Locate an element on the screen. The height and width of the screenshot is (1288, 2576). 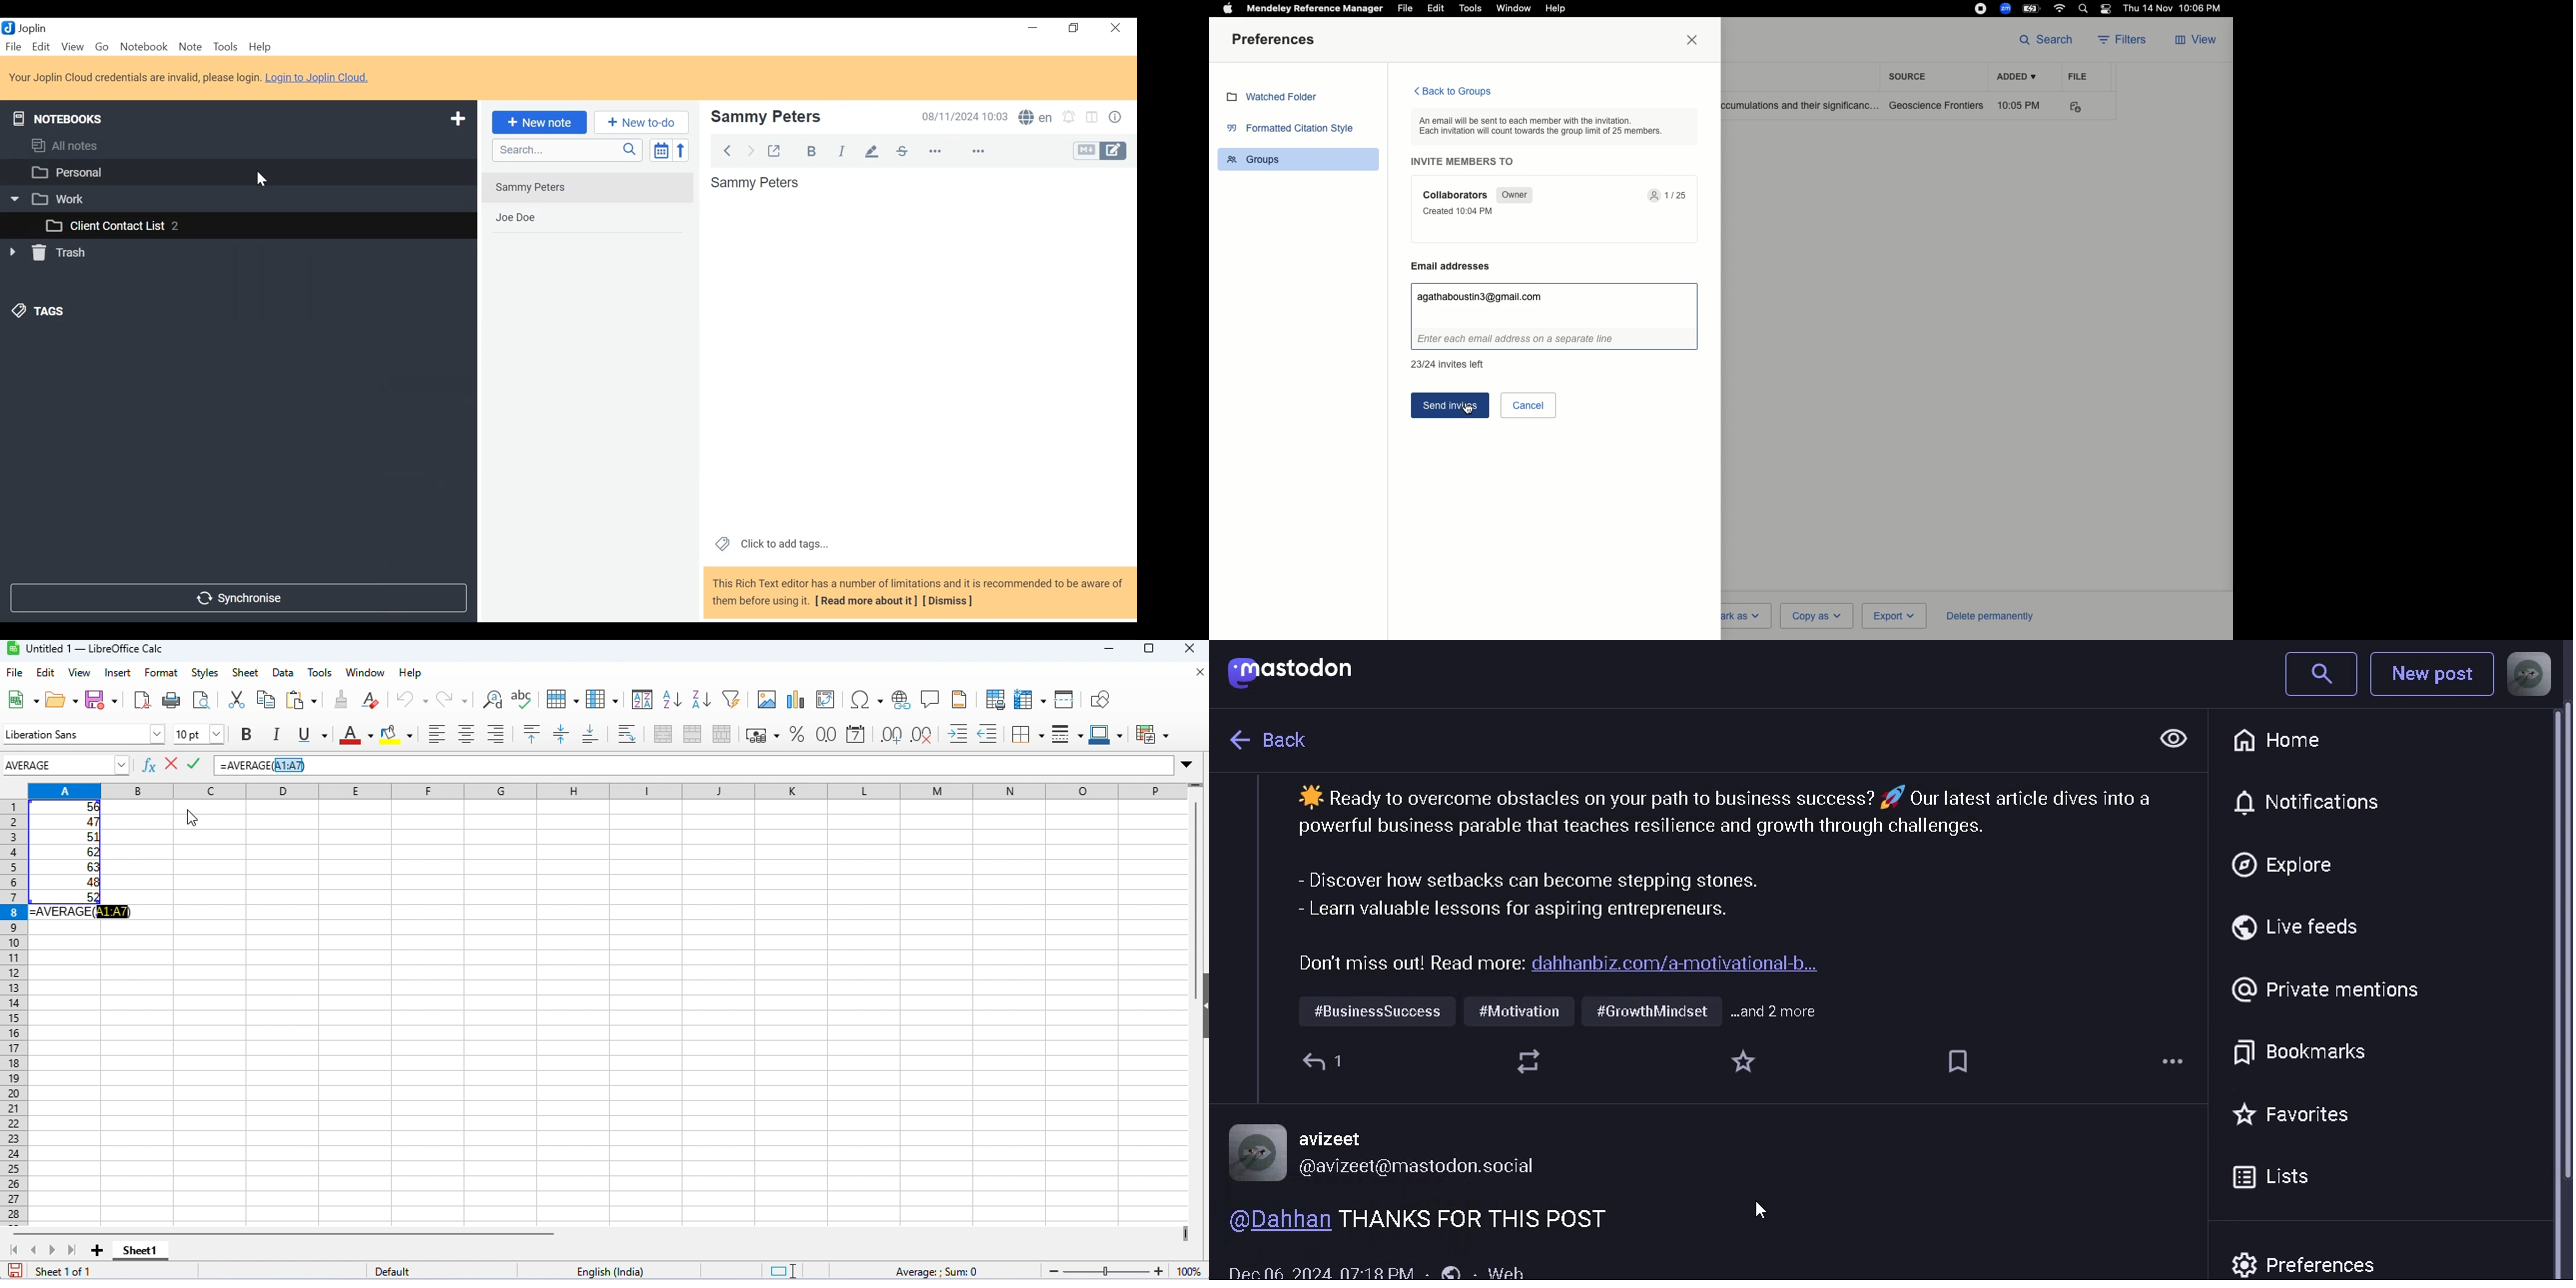
minimize is located at coordinates (1033, 28).